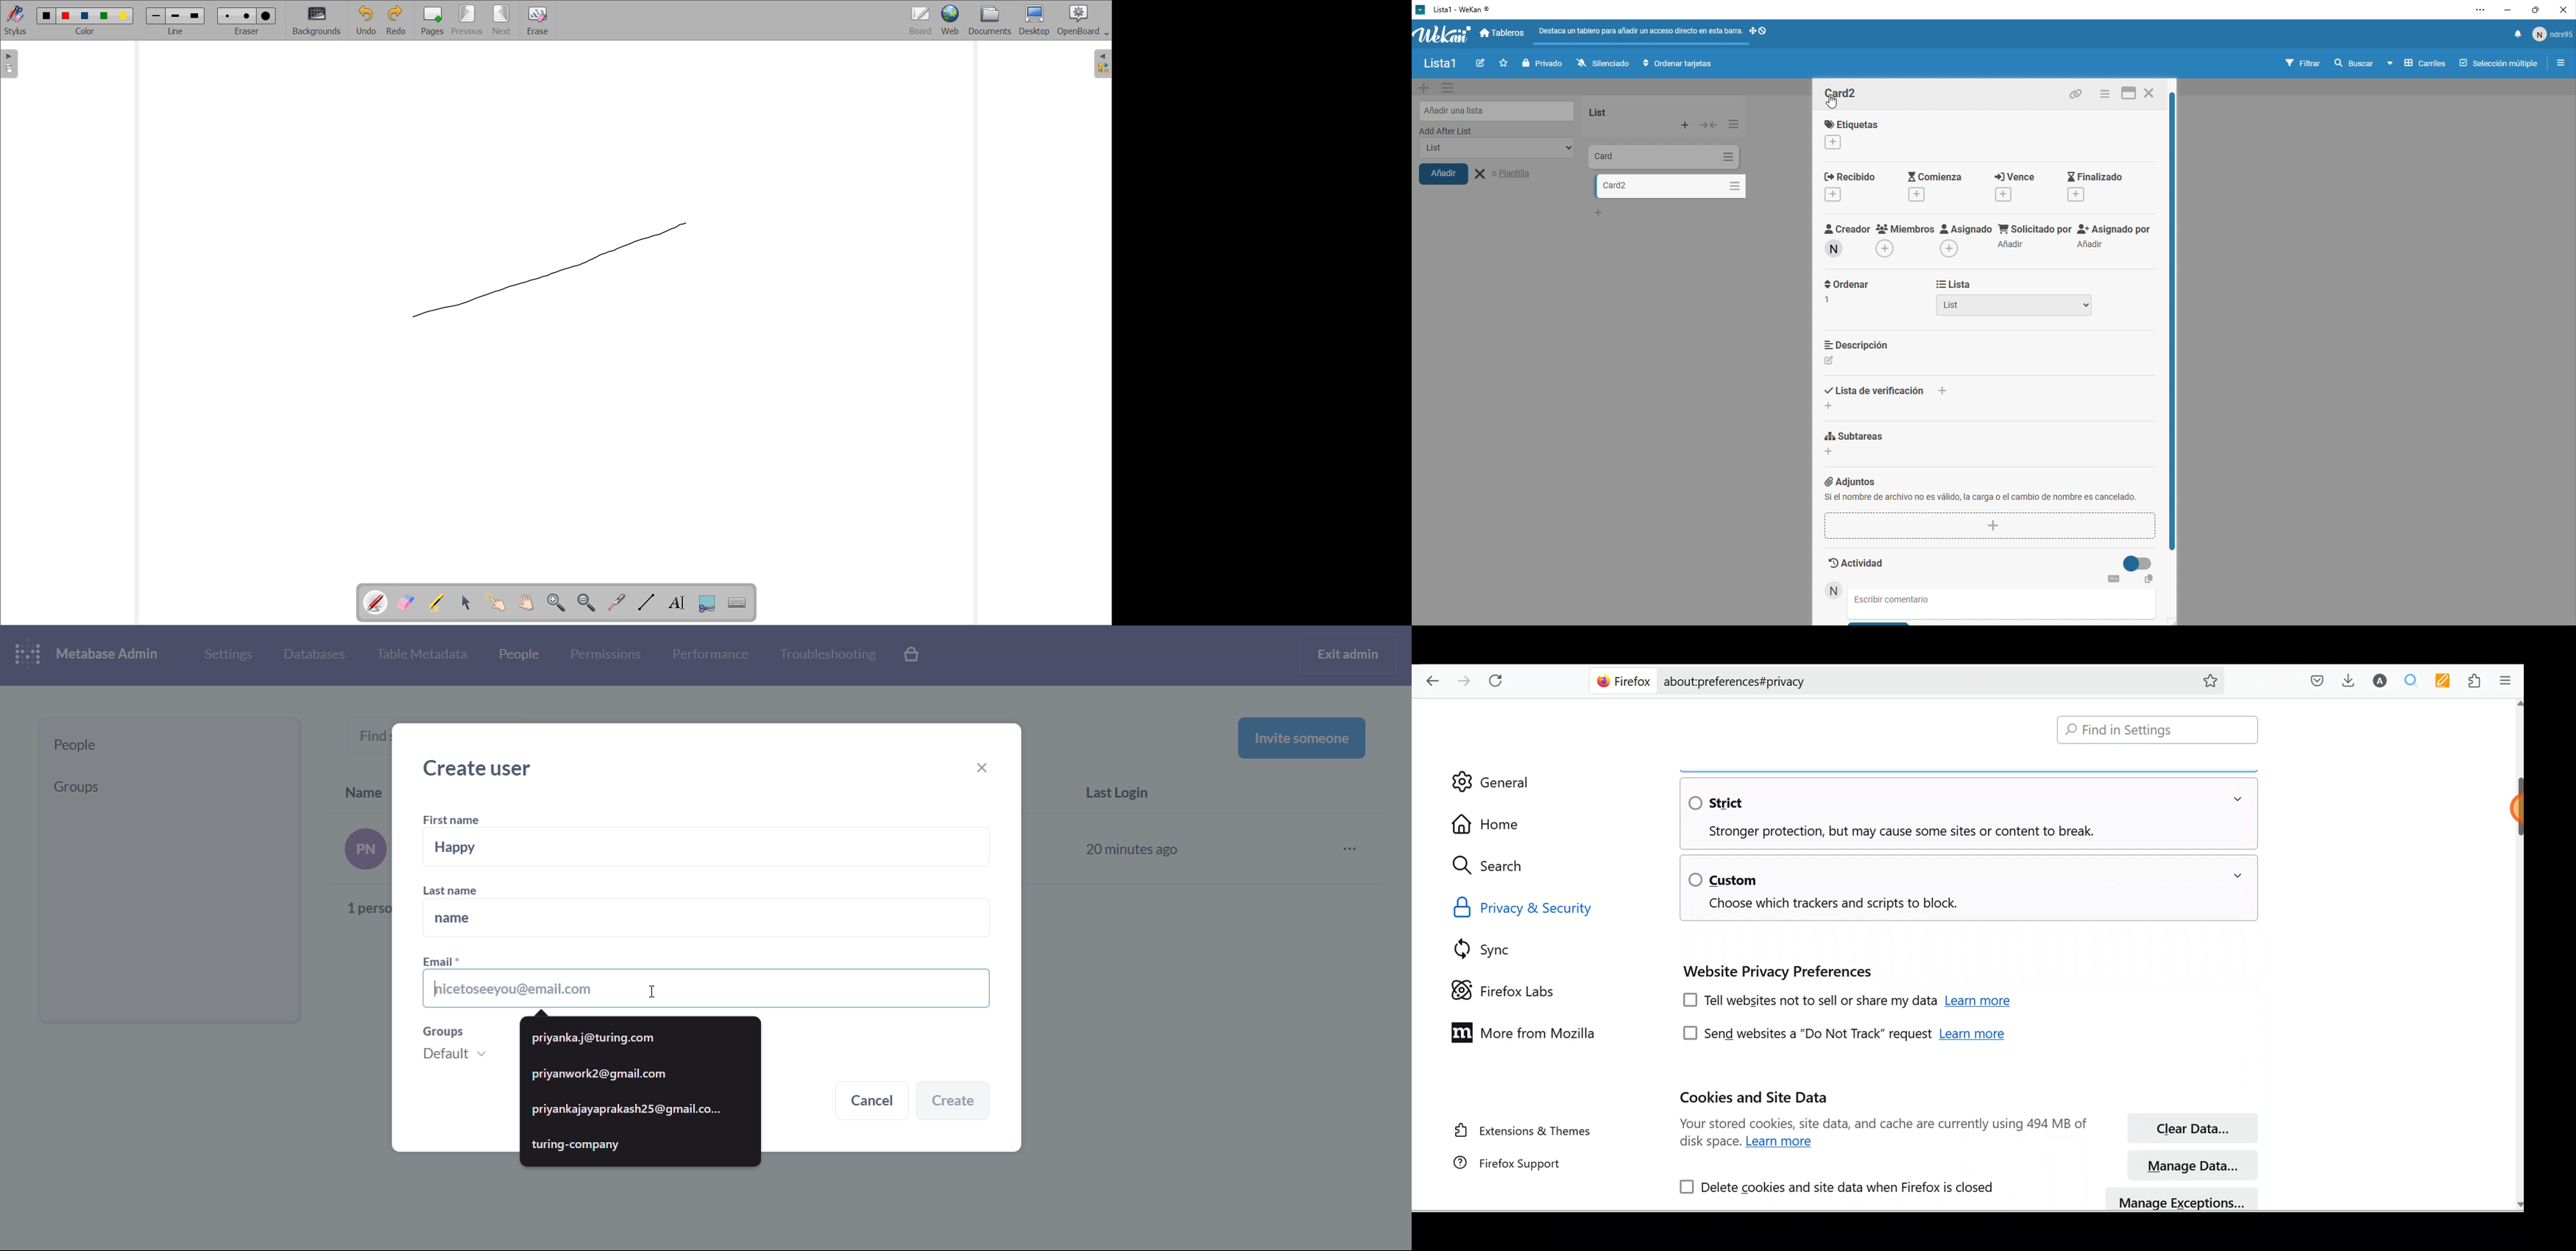  Describe the element at coordinates (1867, 352) in the screenshot. I see `descripcion` at that location.